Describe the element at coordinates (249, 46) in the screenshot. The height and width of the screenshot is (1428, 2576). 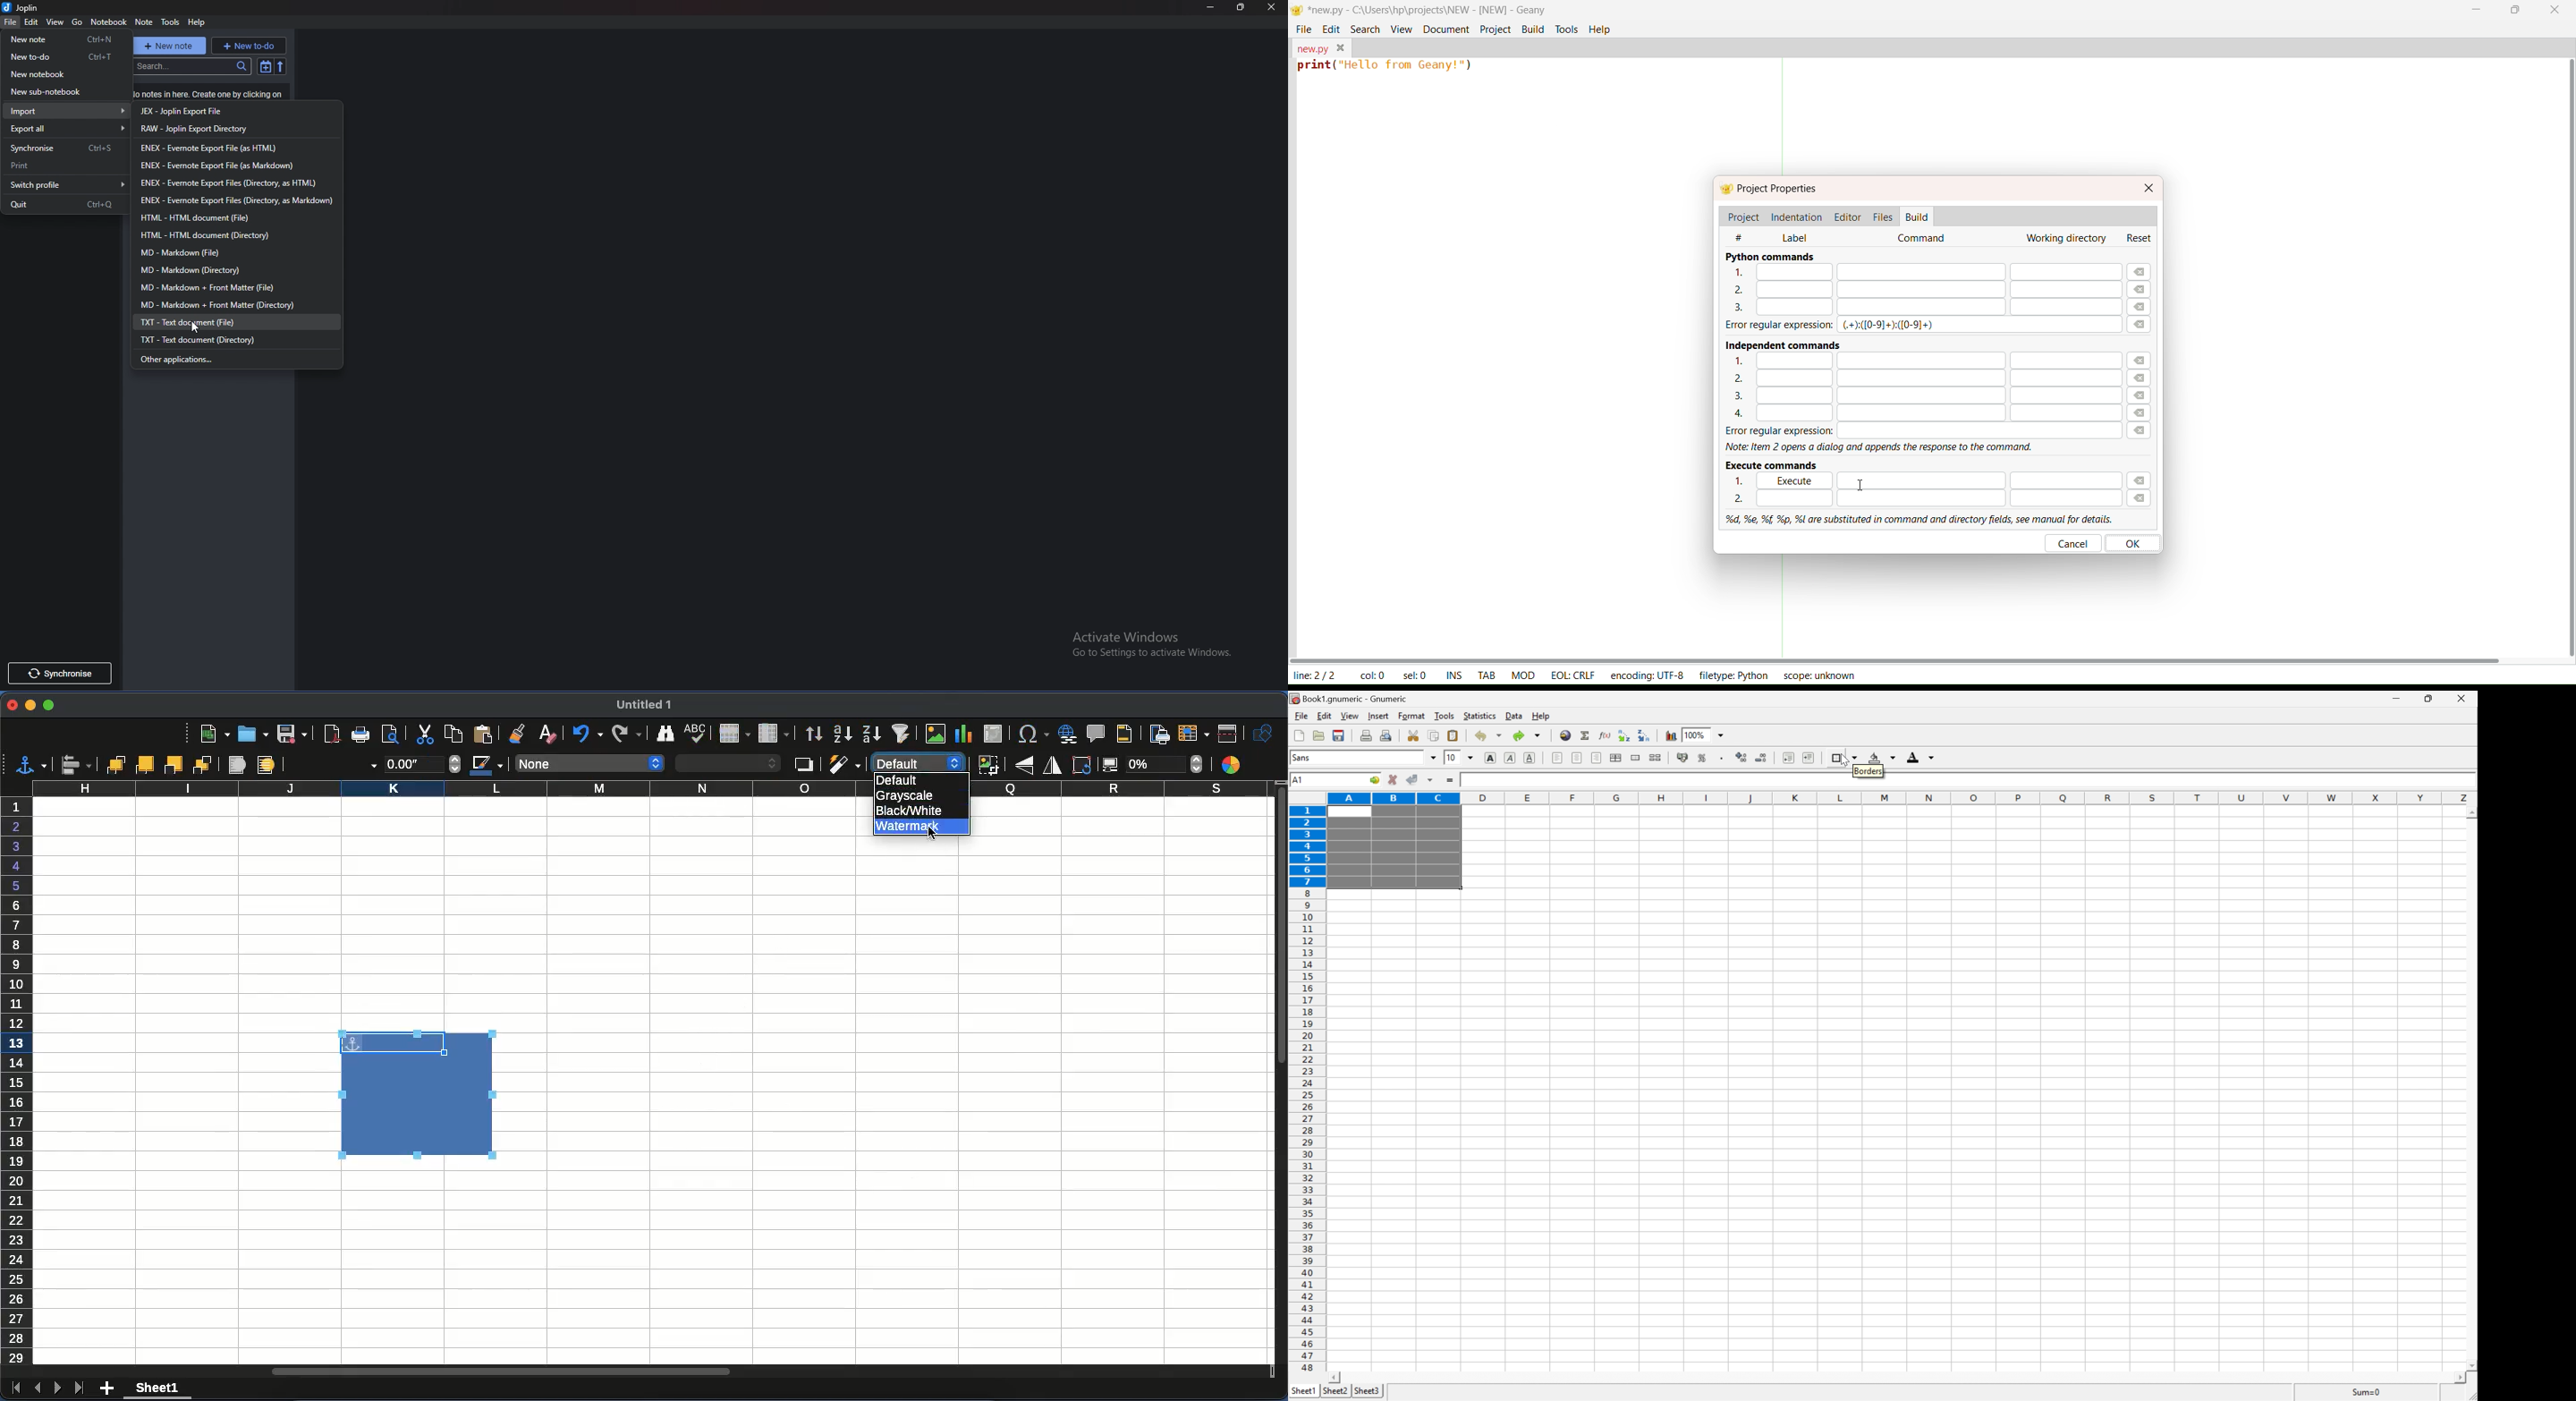
I see `new to do` at that location.